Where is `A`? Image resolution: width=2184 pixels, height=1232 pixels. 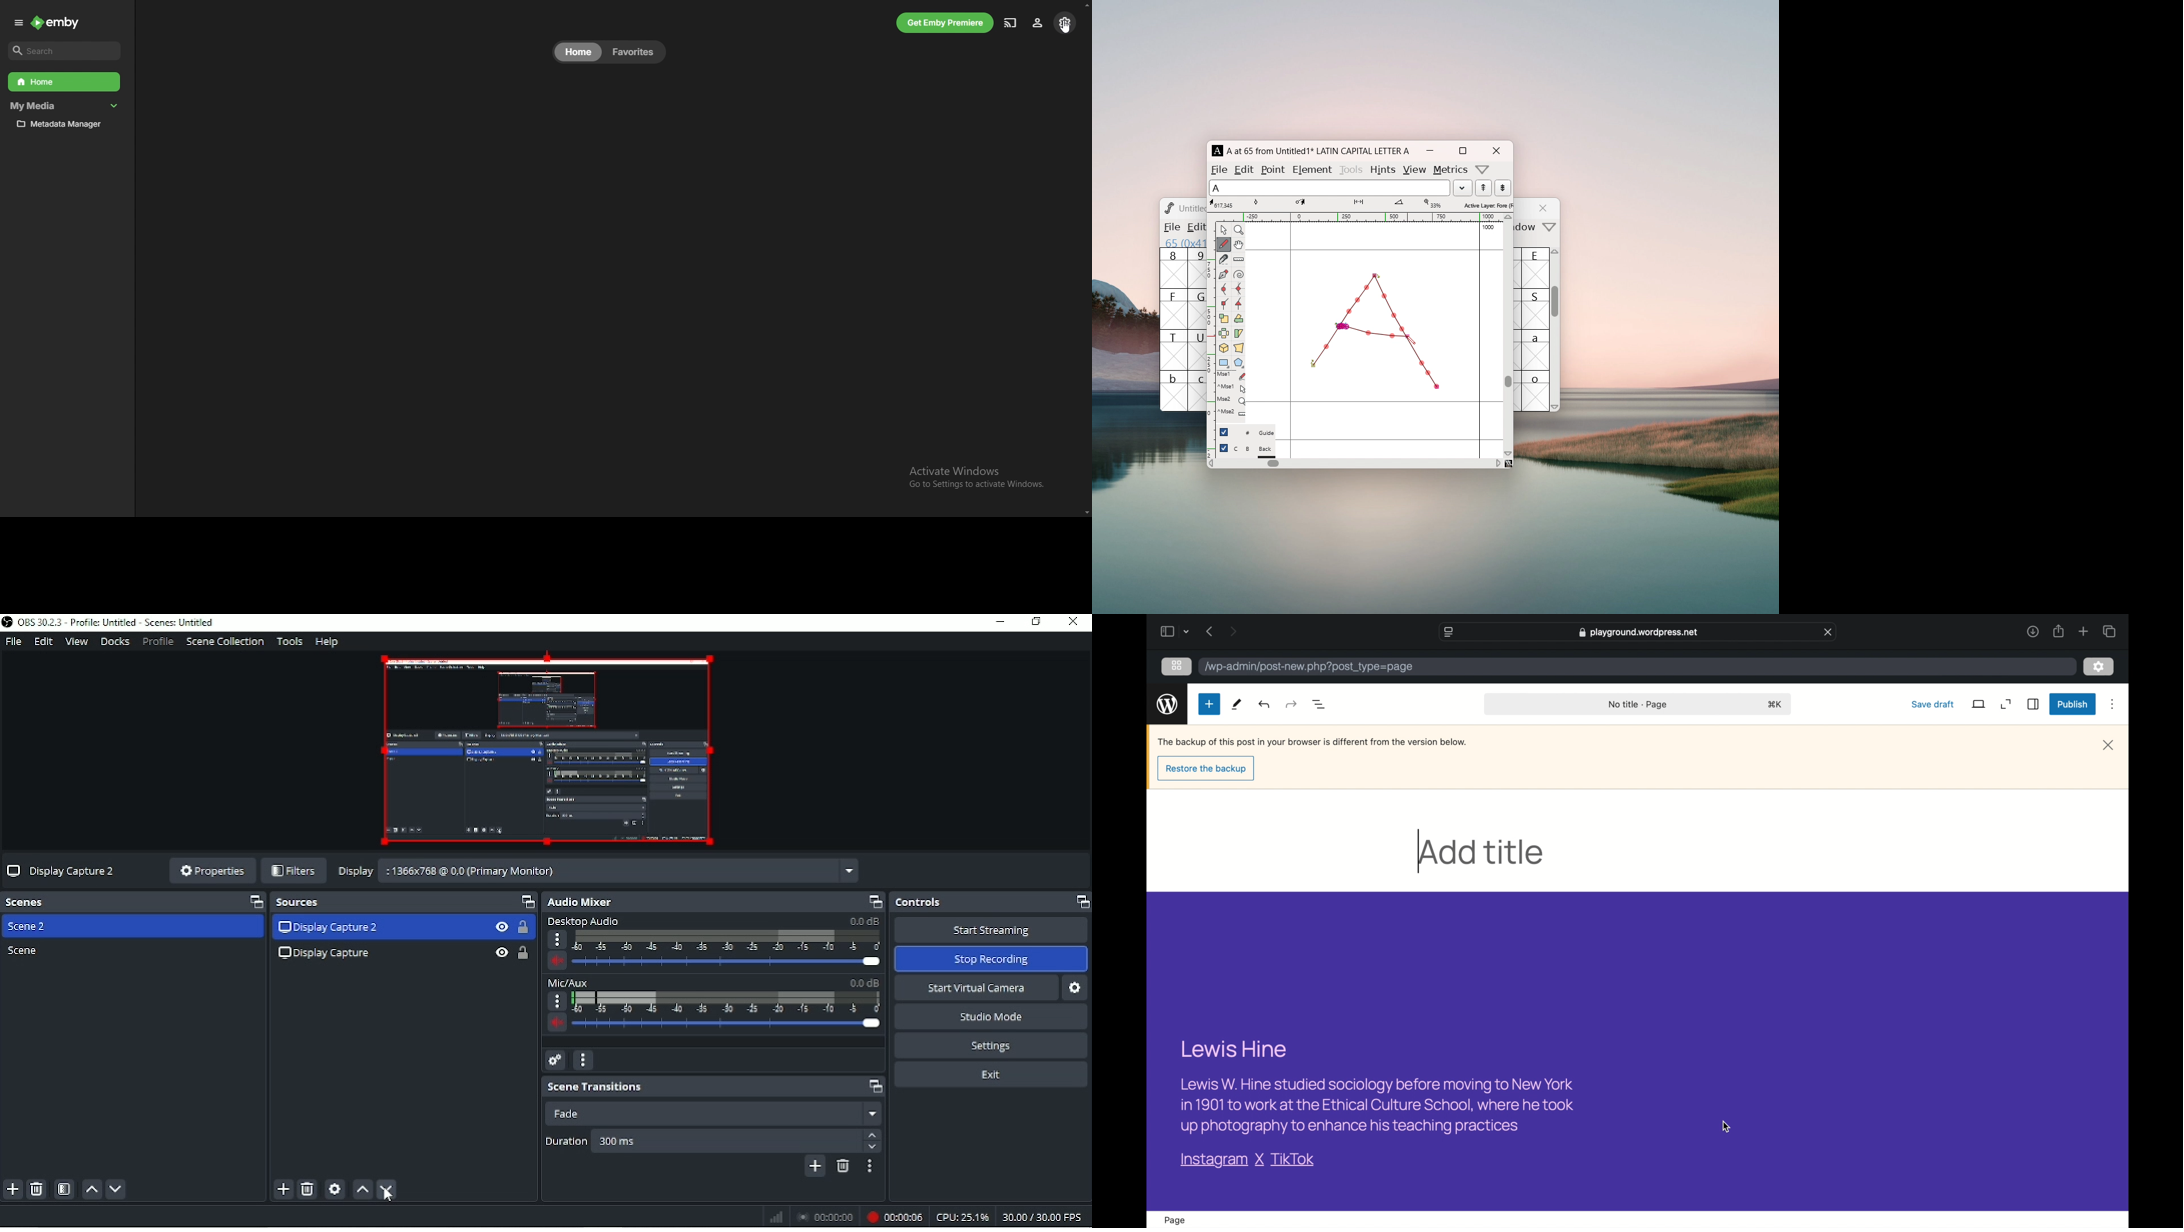
A is located at coordinates (1218, 151).